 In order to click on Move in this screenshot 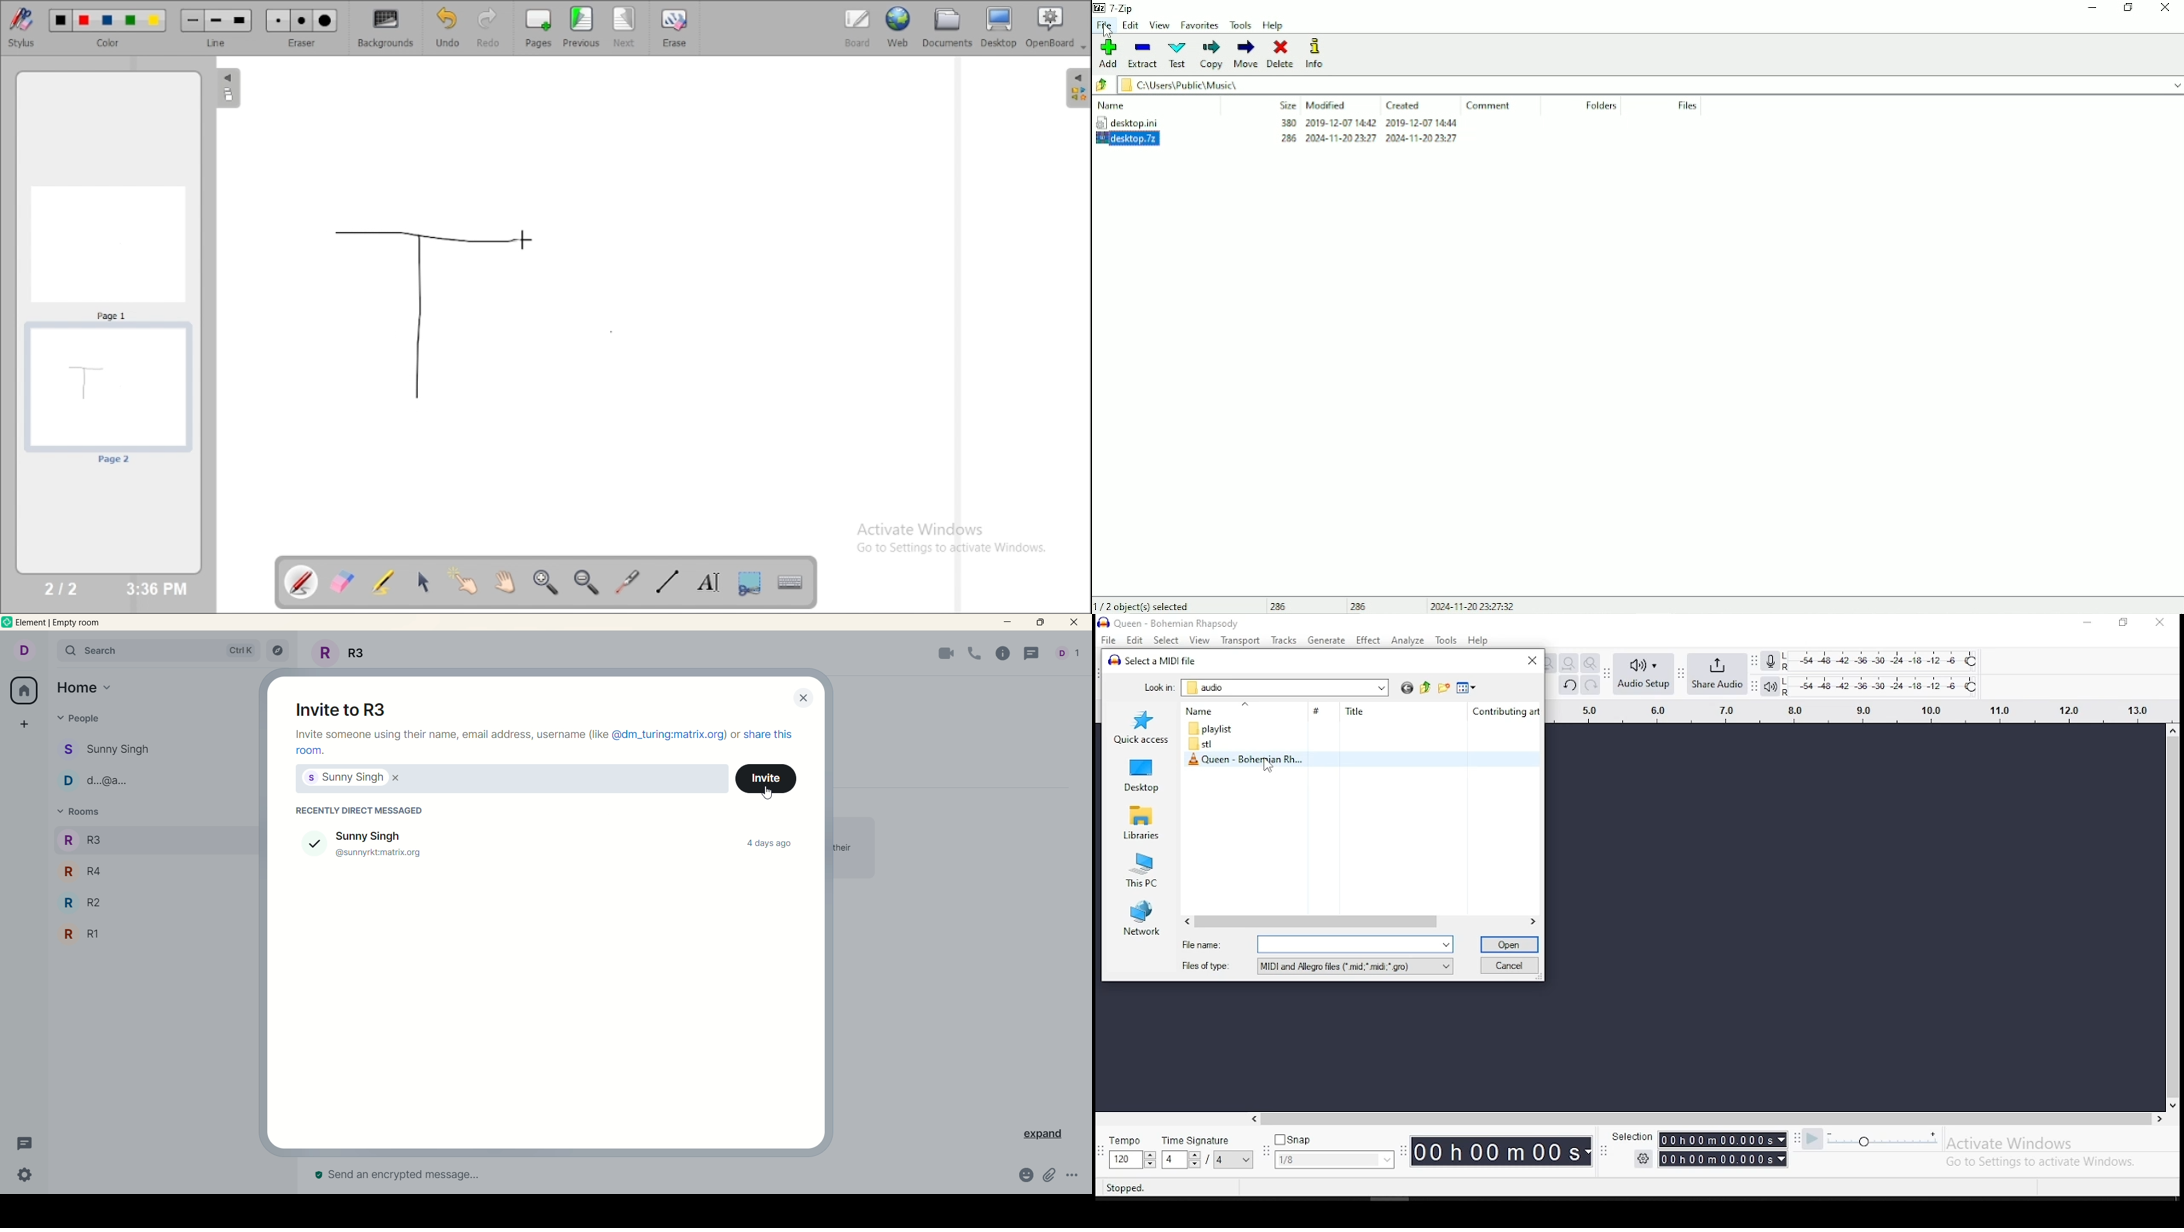, I will do `click(1245, 54)`.